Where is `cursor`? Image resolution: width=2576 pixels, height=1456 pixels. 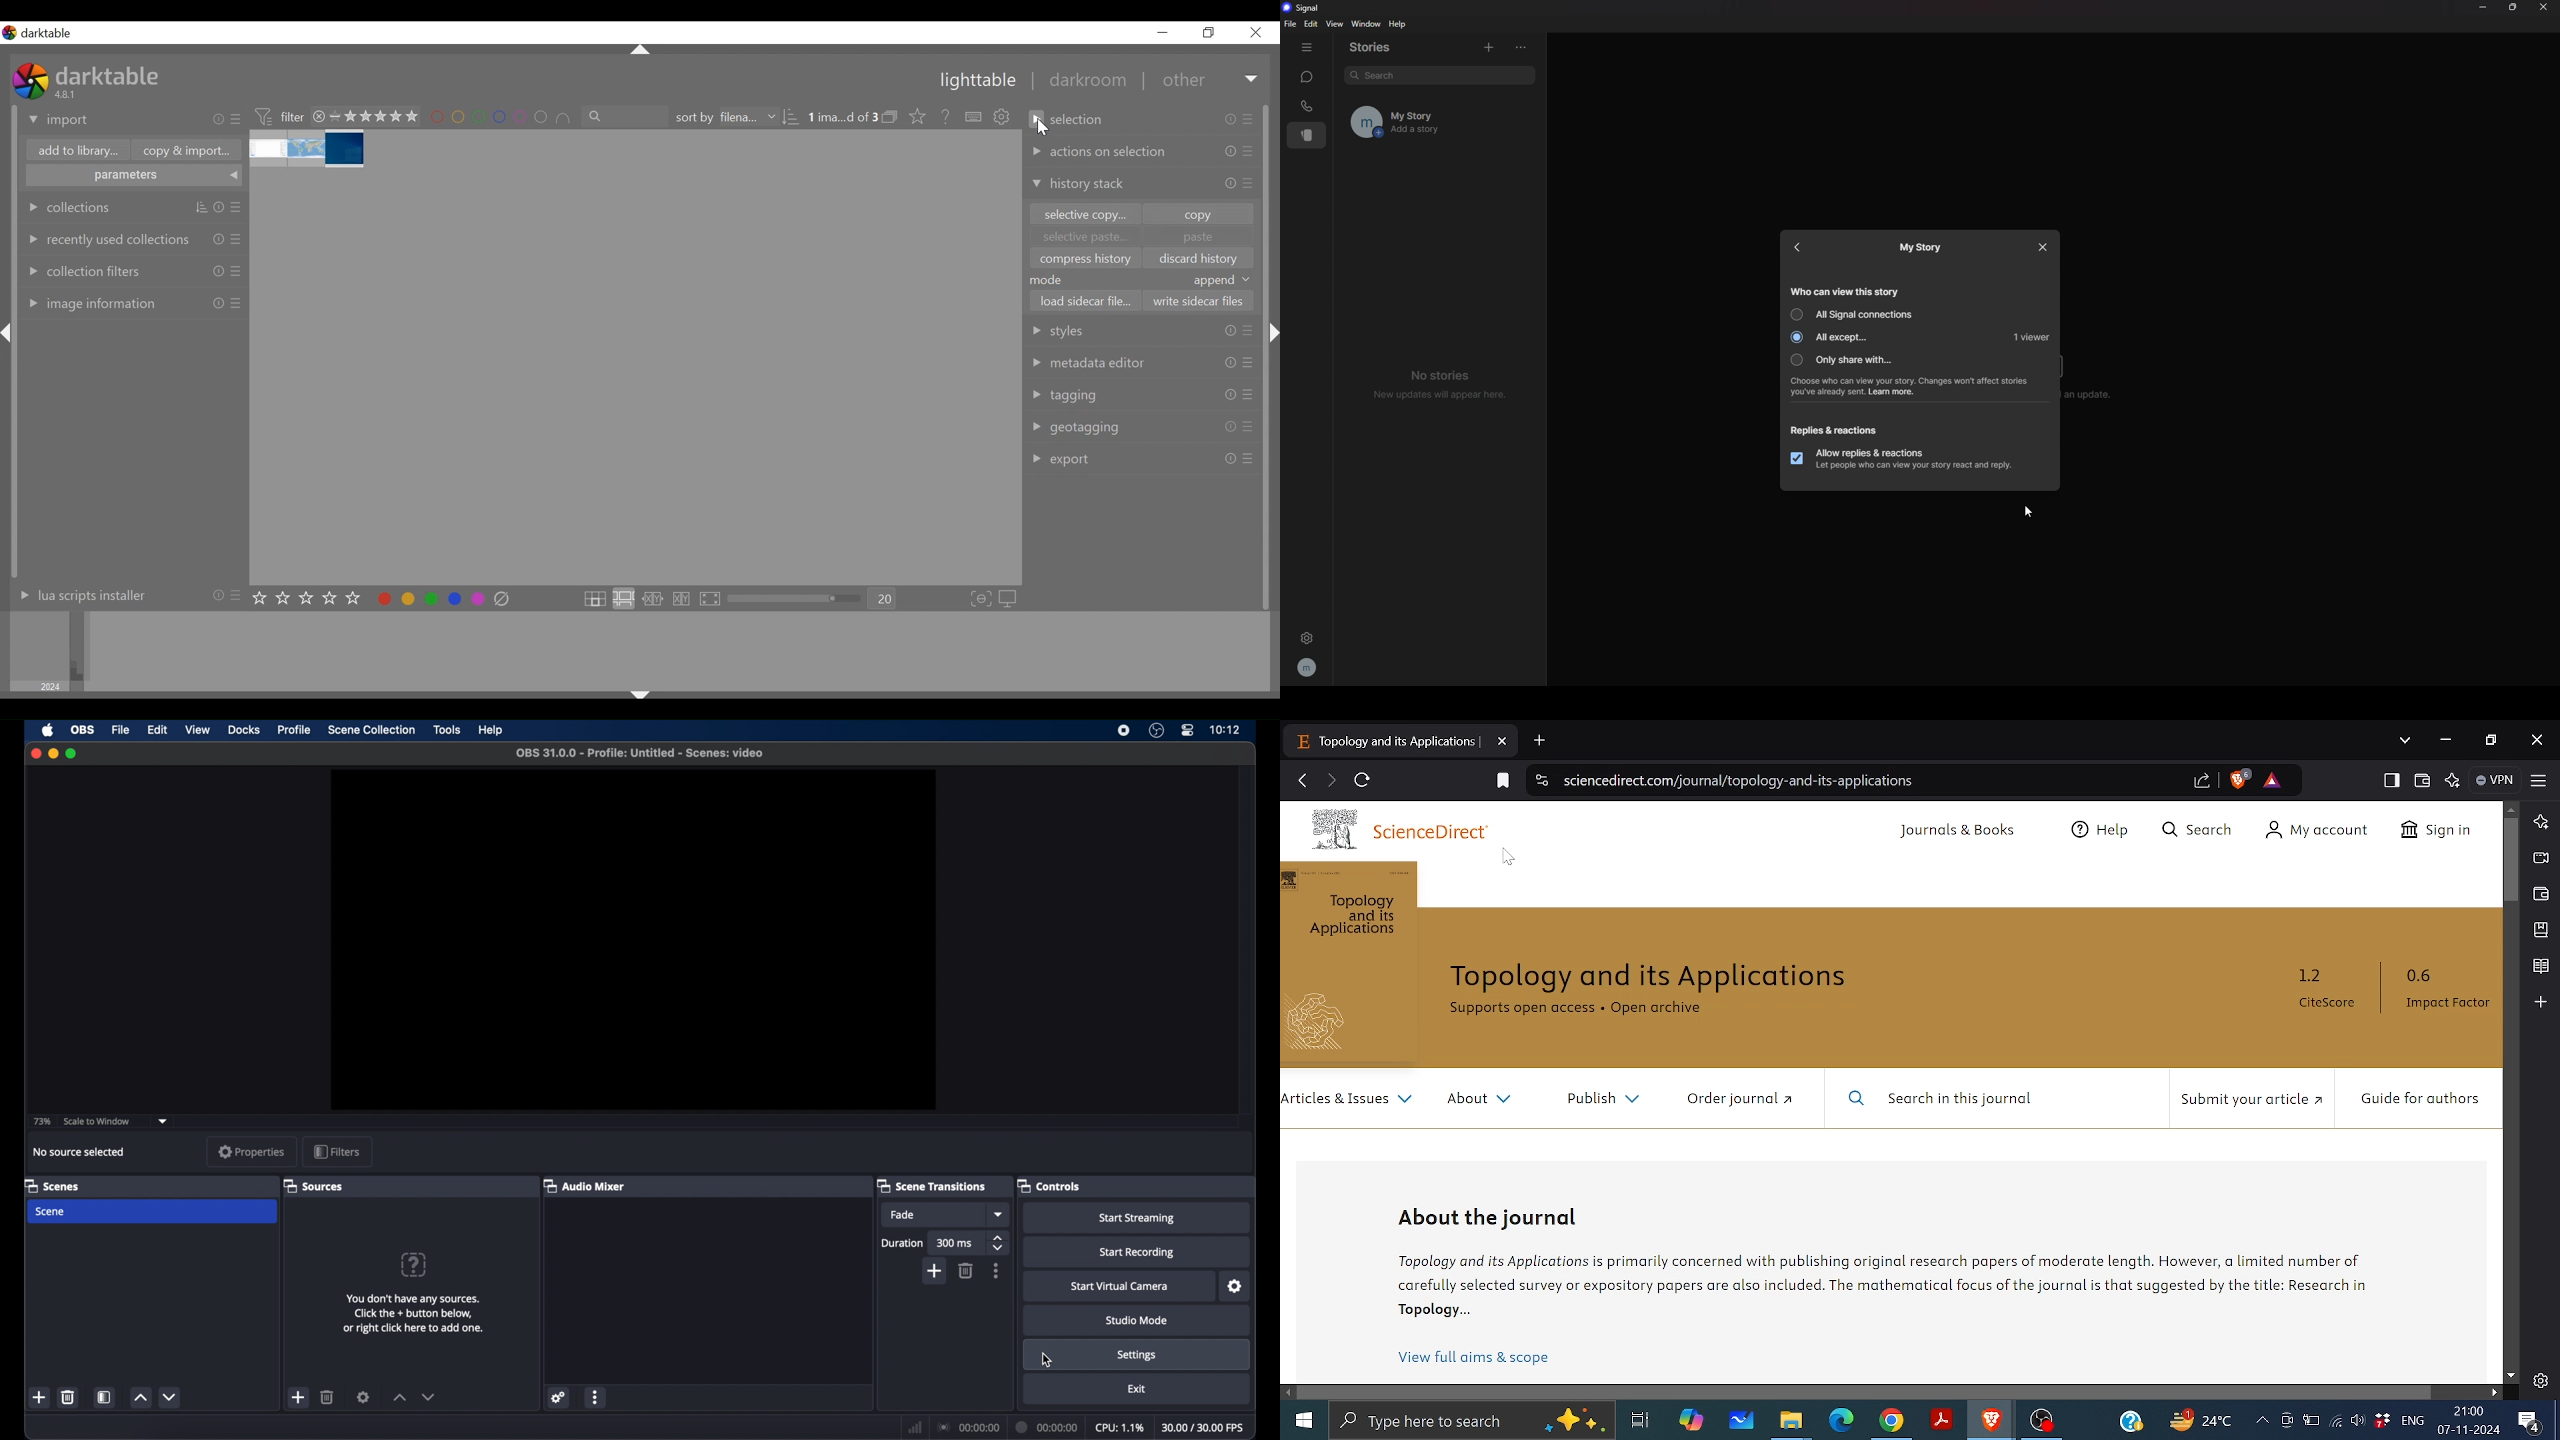 cursor is located at coordinates (1047, 1361).